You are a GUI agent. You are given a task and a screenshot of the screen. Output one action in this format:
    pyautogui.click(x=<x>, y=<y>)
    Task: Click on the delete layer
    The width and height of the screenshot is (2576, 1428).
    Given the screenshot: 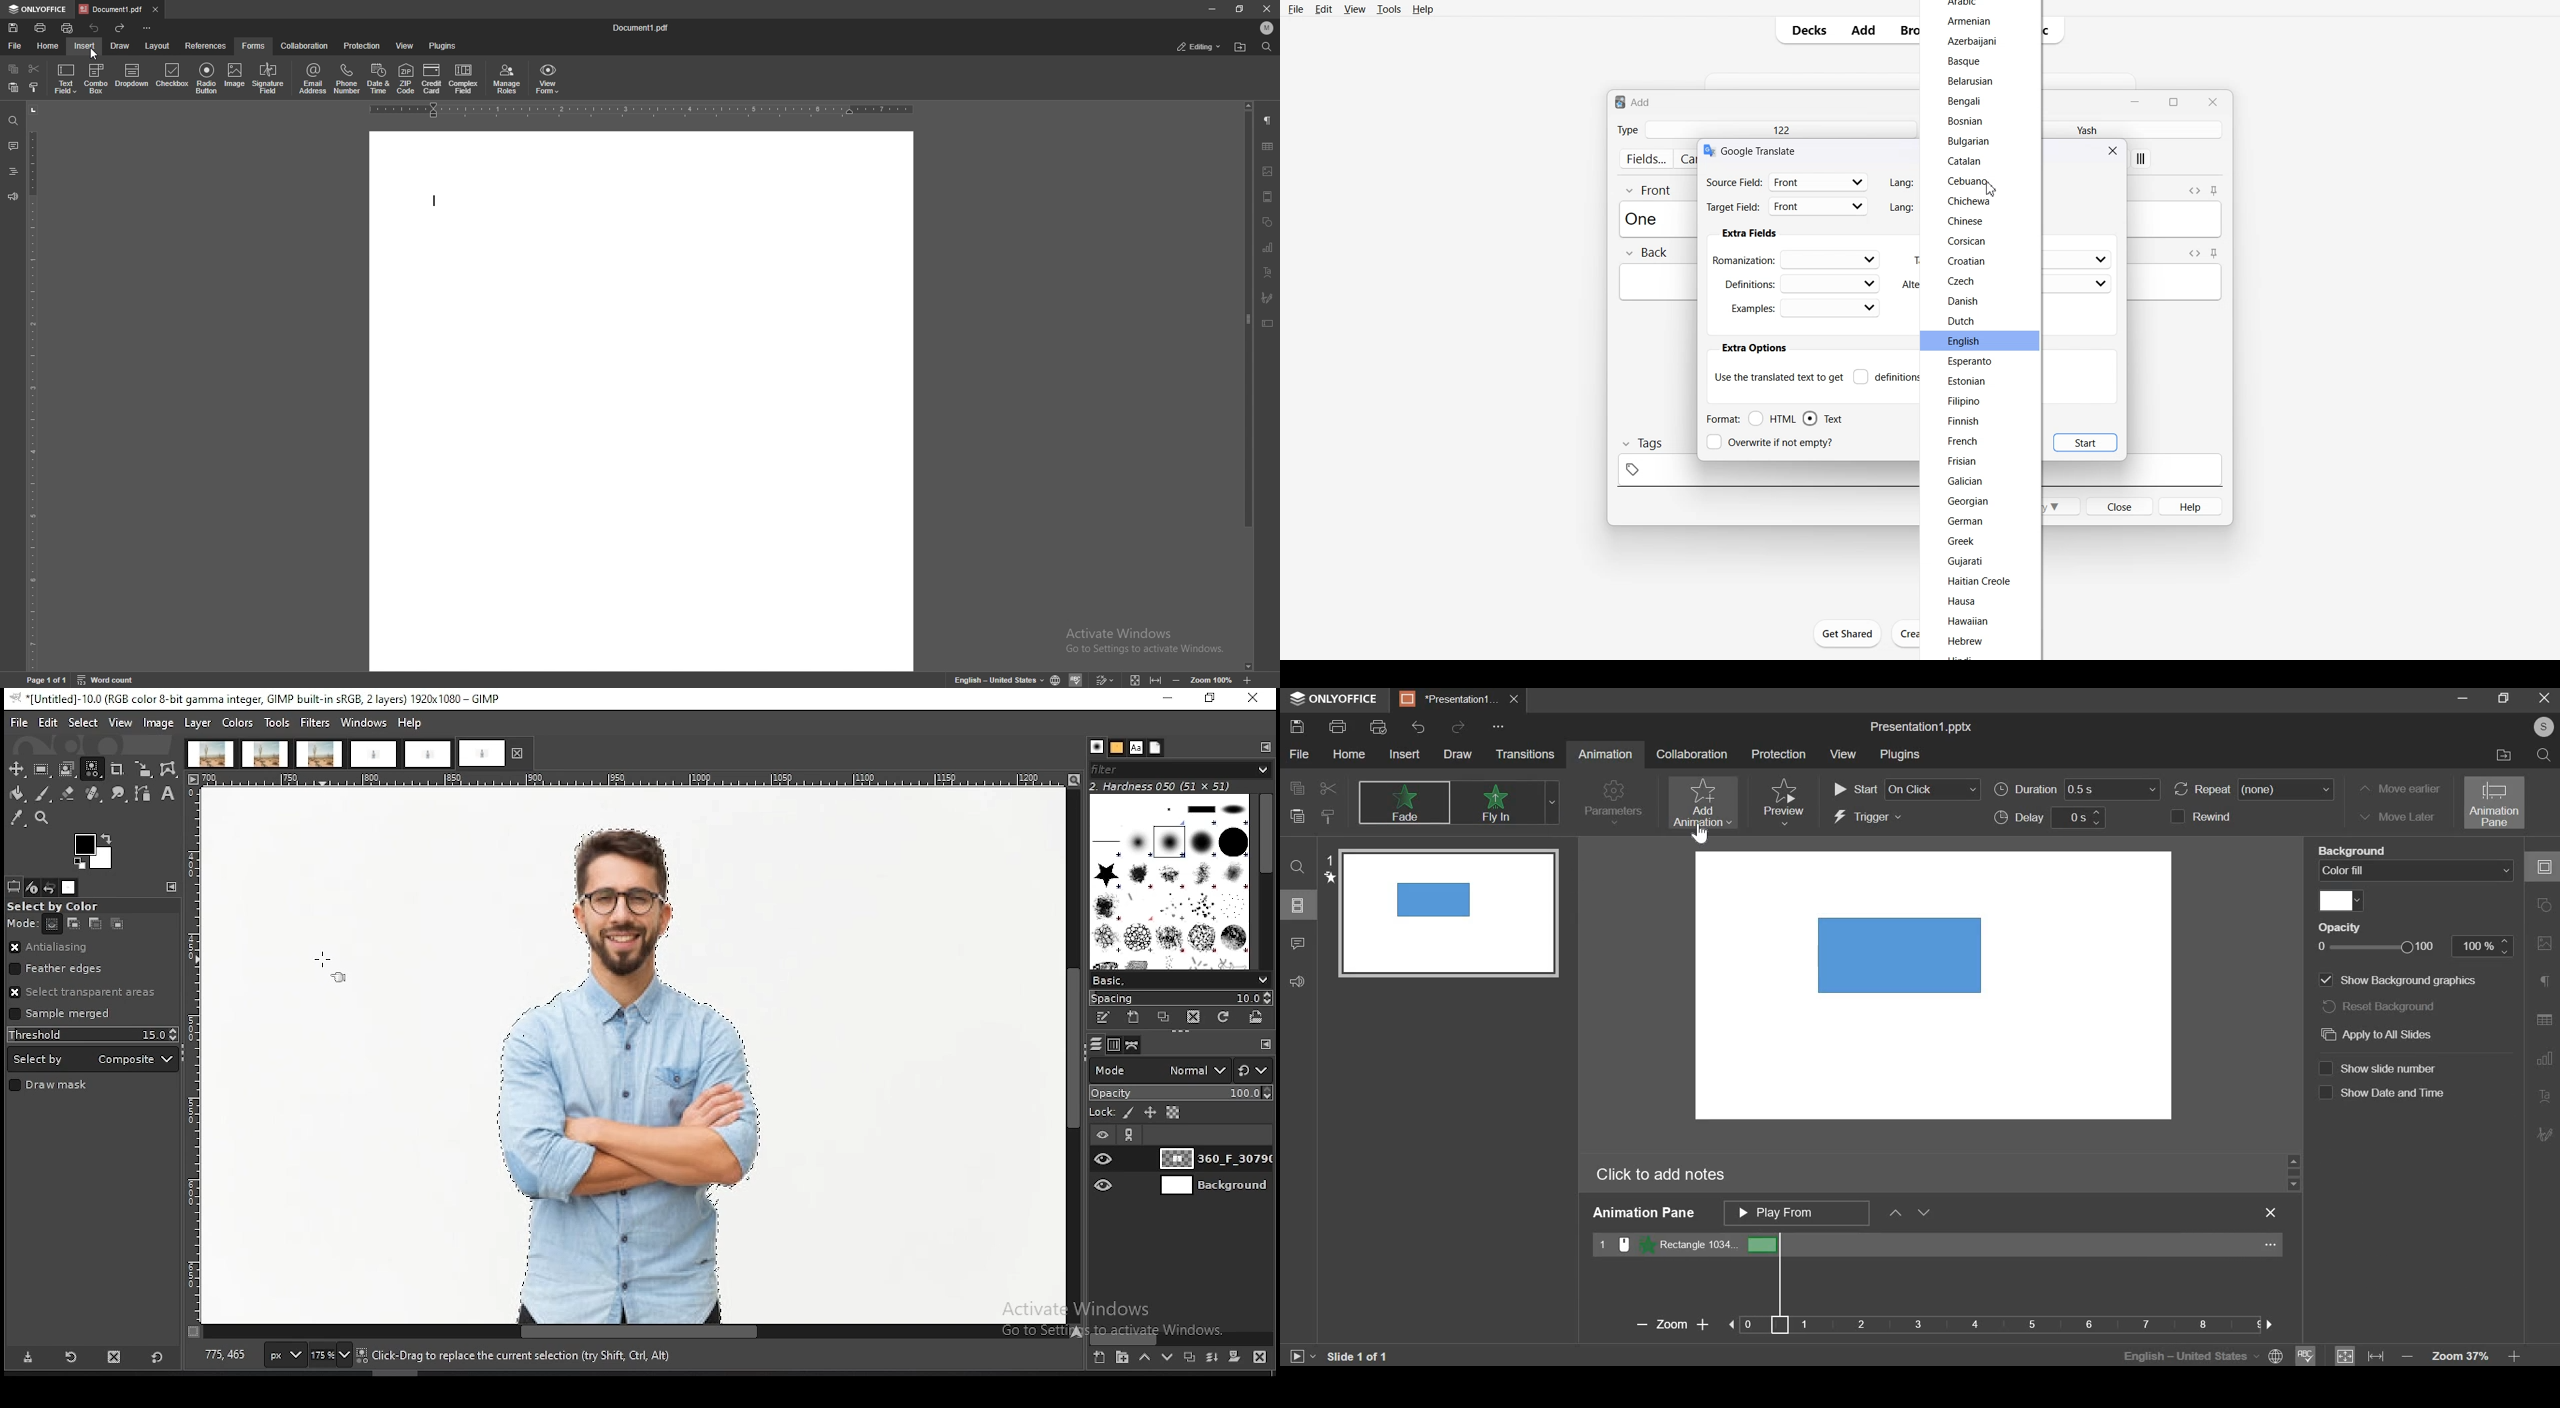 What is the action you would take?
    pyautogui.click(x=1263, y=1359)
    